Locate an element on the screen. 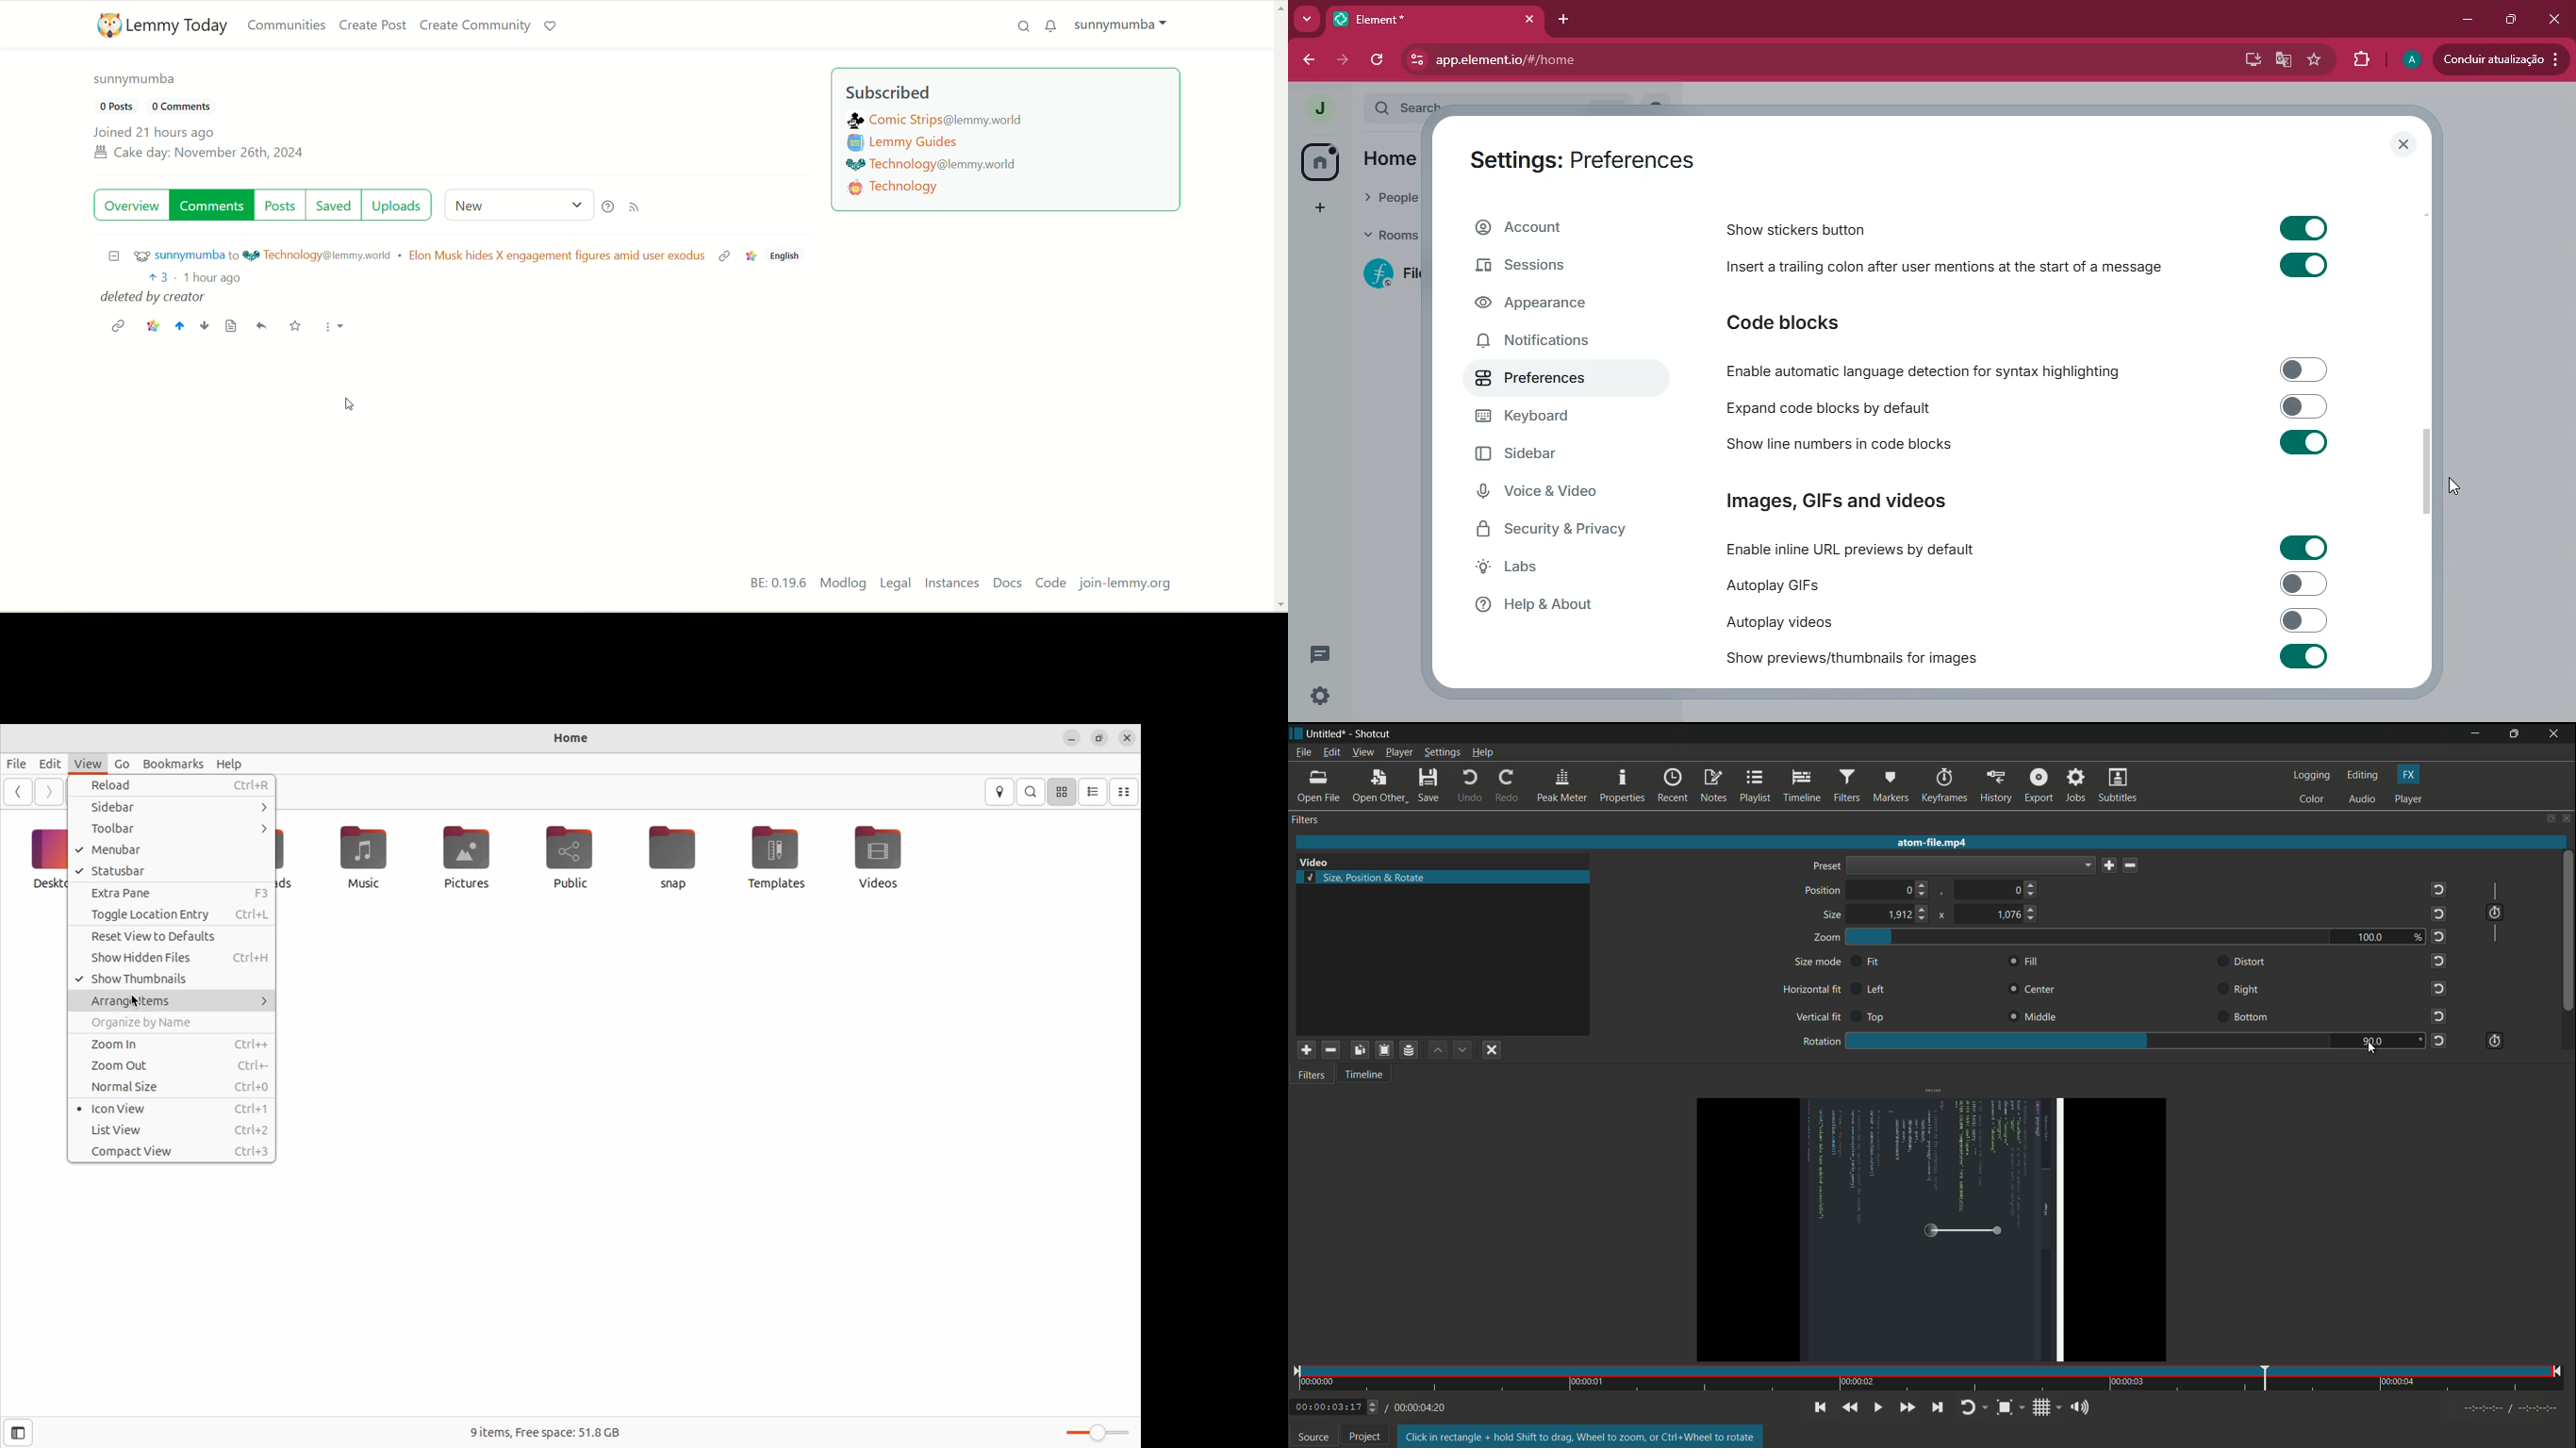 Image resolution: width=2576 pixels, height=1456 pixels. scroll bar is located at coordinates (2426, 472).